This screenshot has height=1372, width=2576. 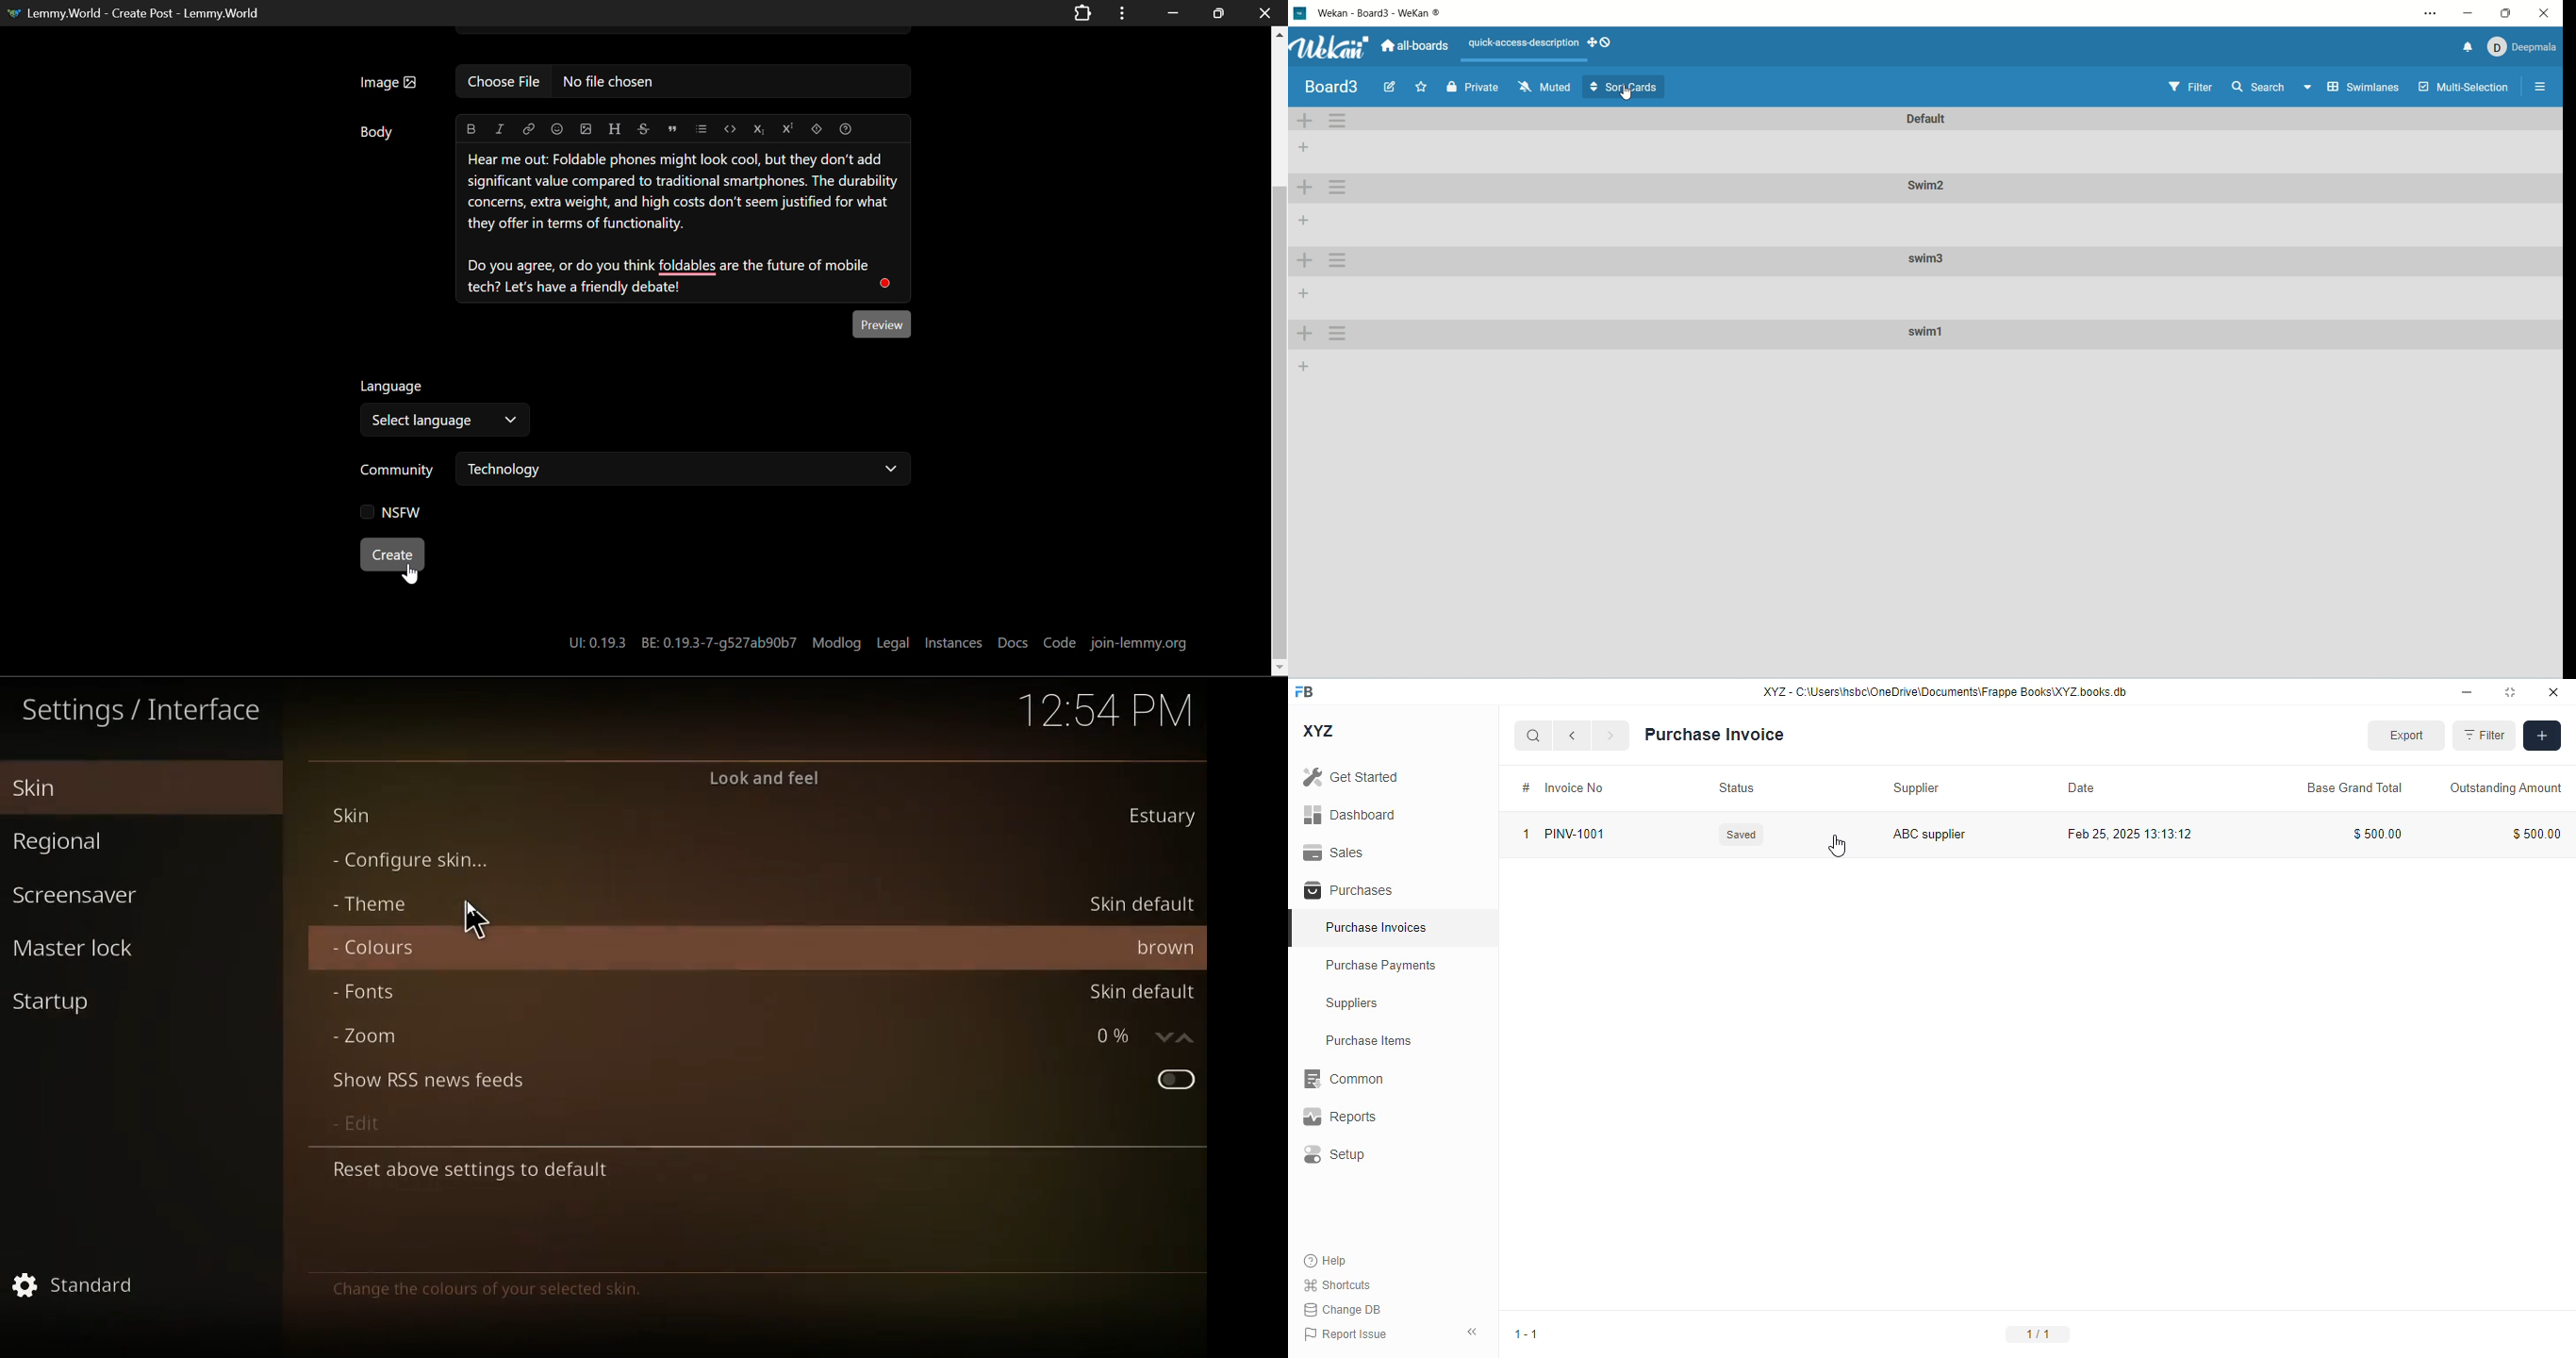 What do you see at coordinates (2542, 736) in the screenshot?
I see `add` at bounding box center [2542, 736].